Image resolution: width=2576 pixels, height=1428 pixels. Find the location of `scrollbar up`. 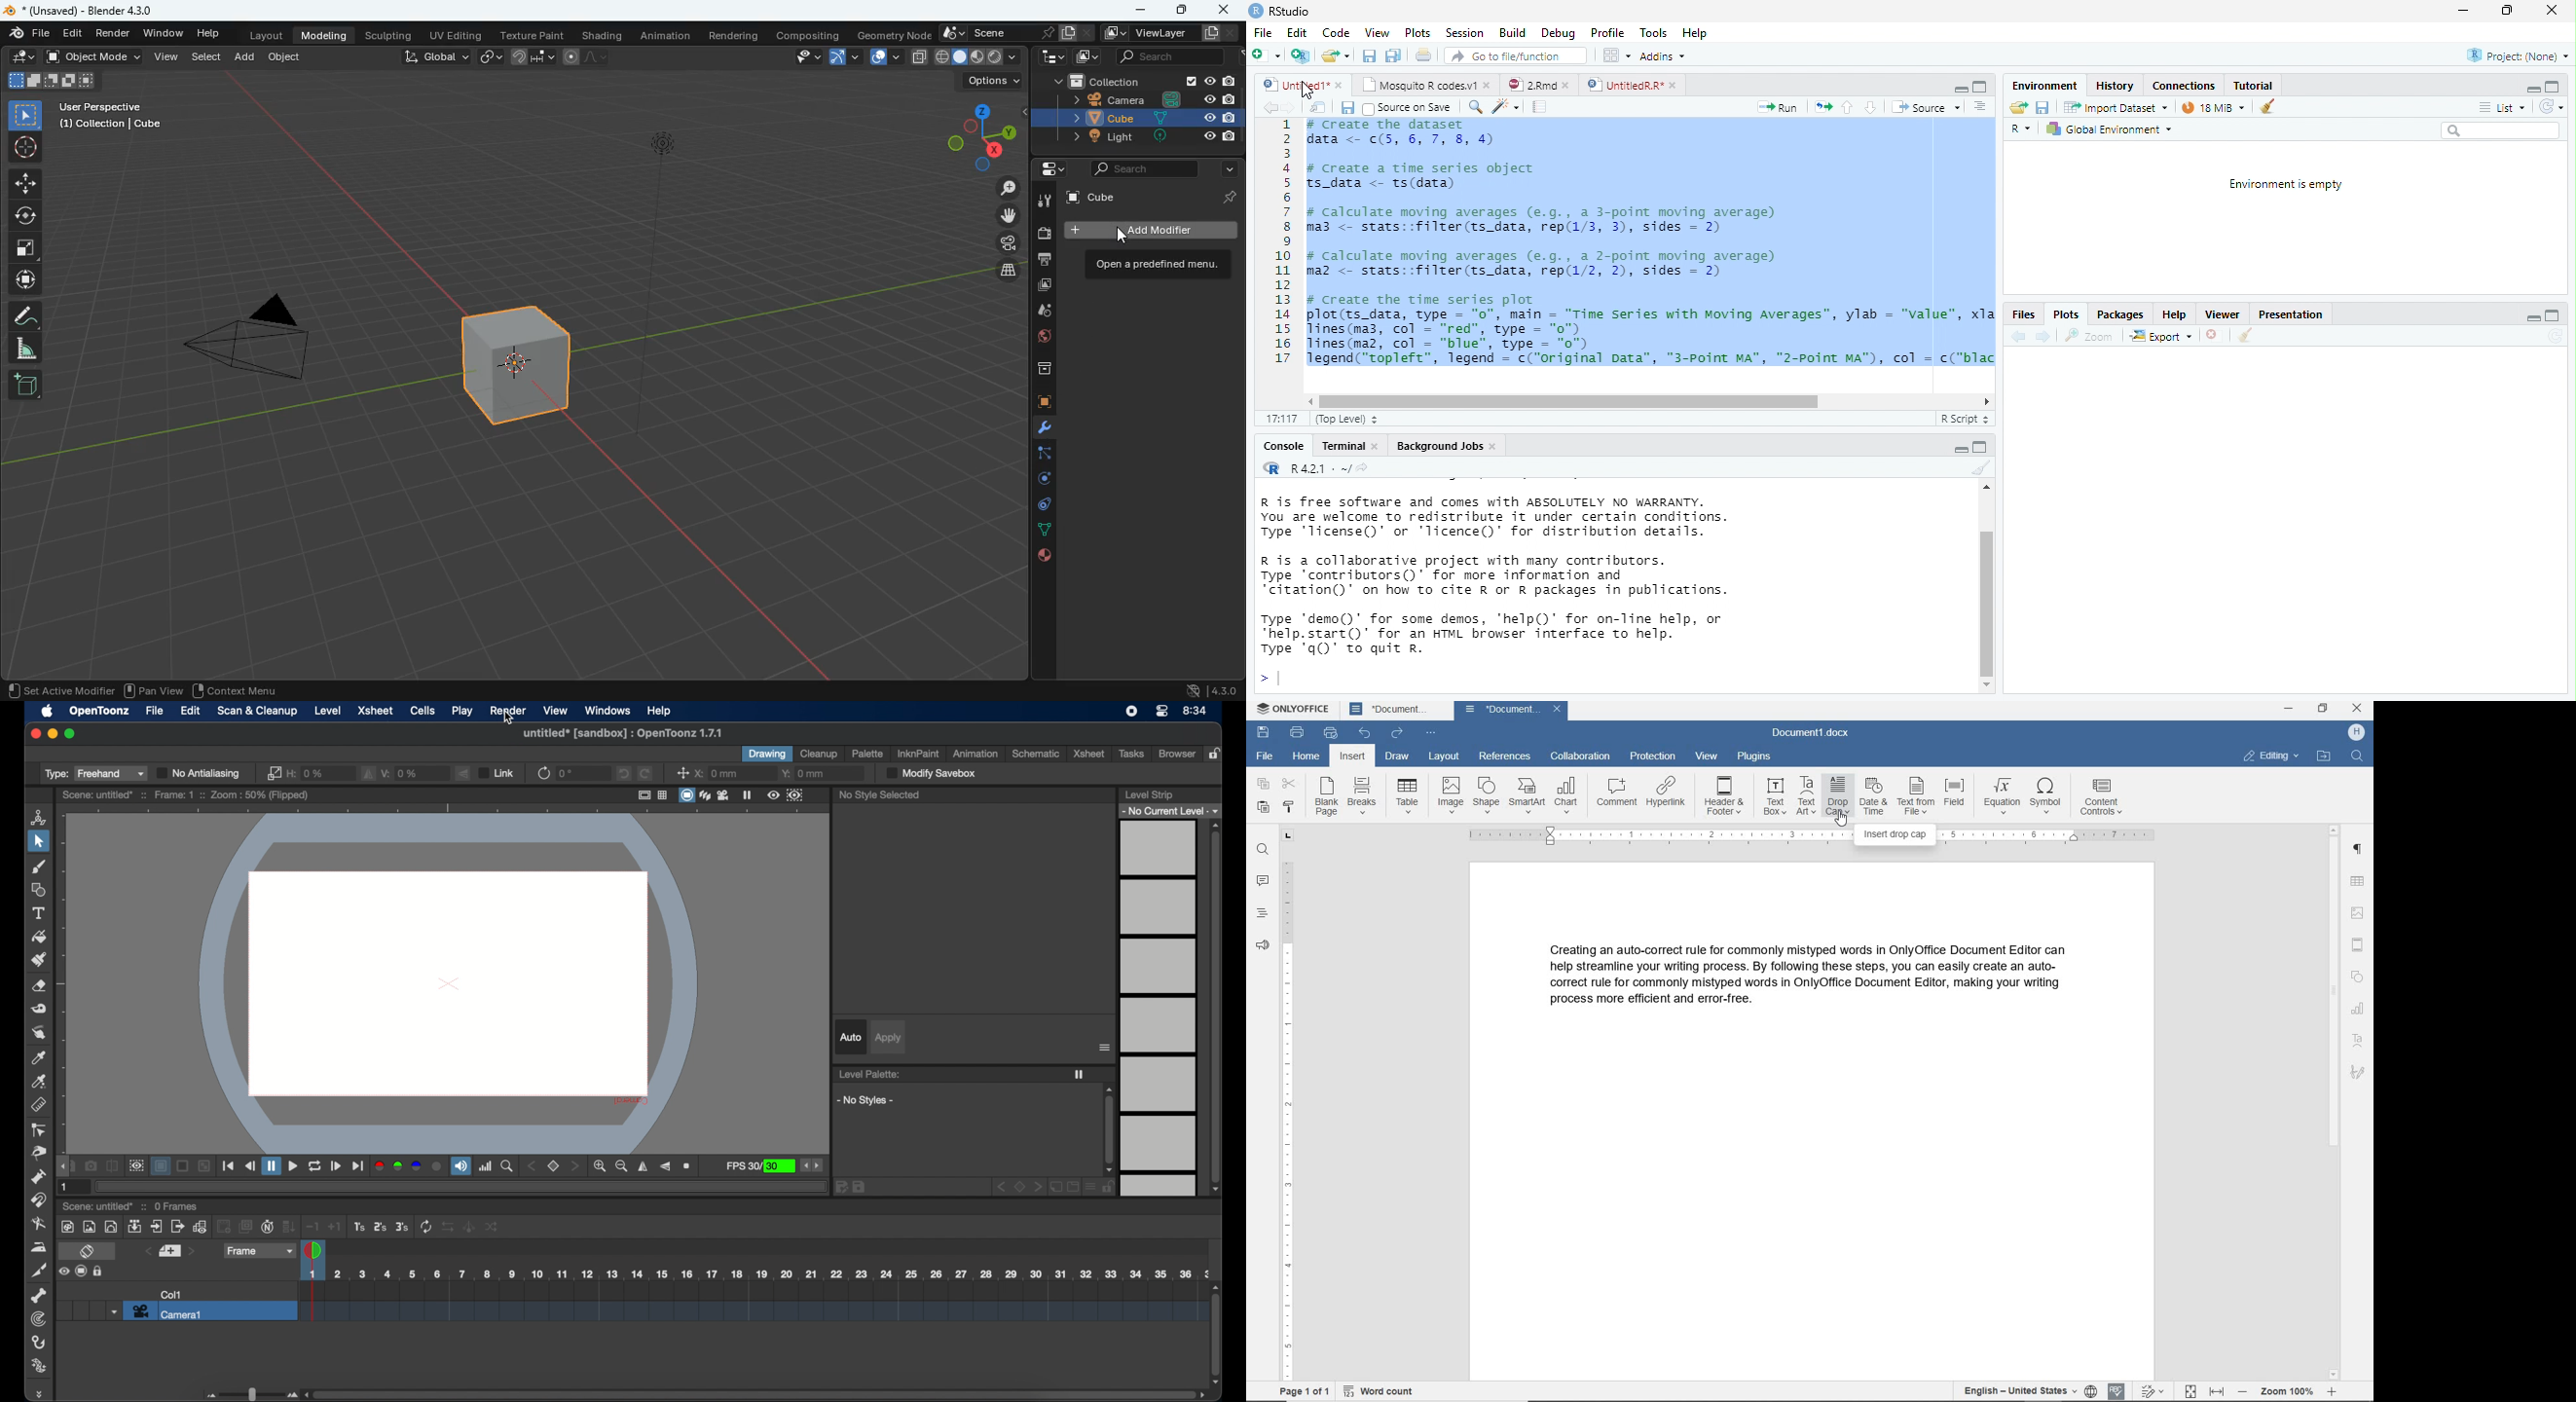

scrollbar up is located at coordinates (1984, 490).